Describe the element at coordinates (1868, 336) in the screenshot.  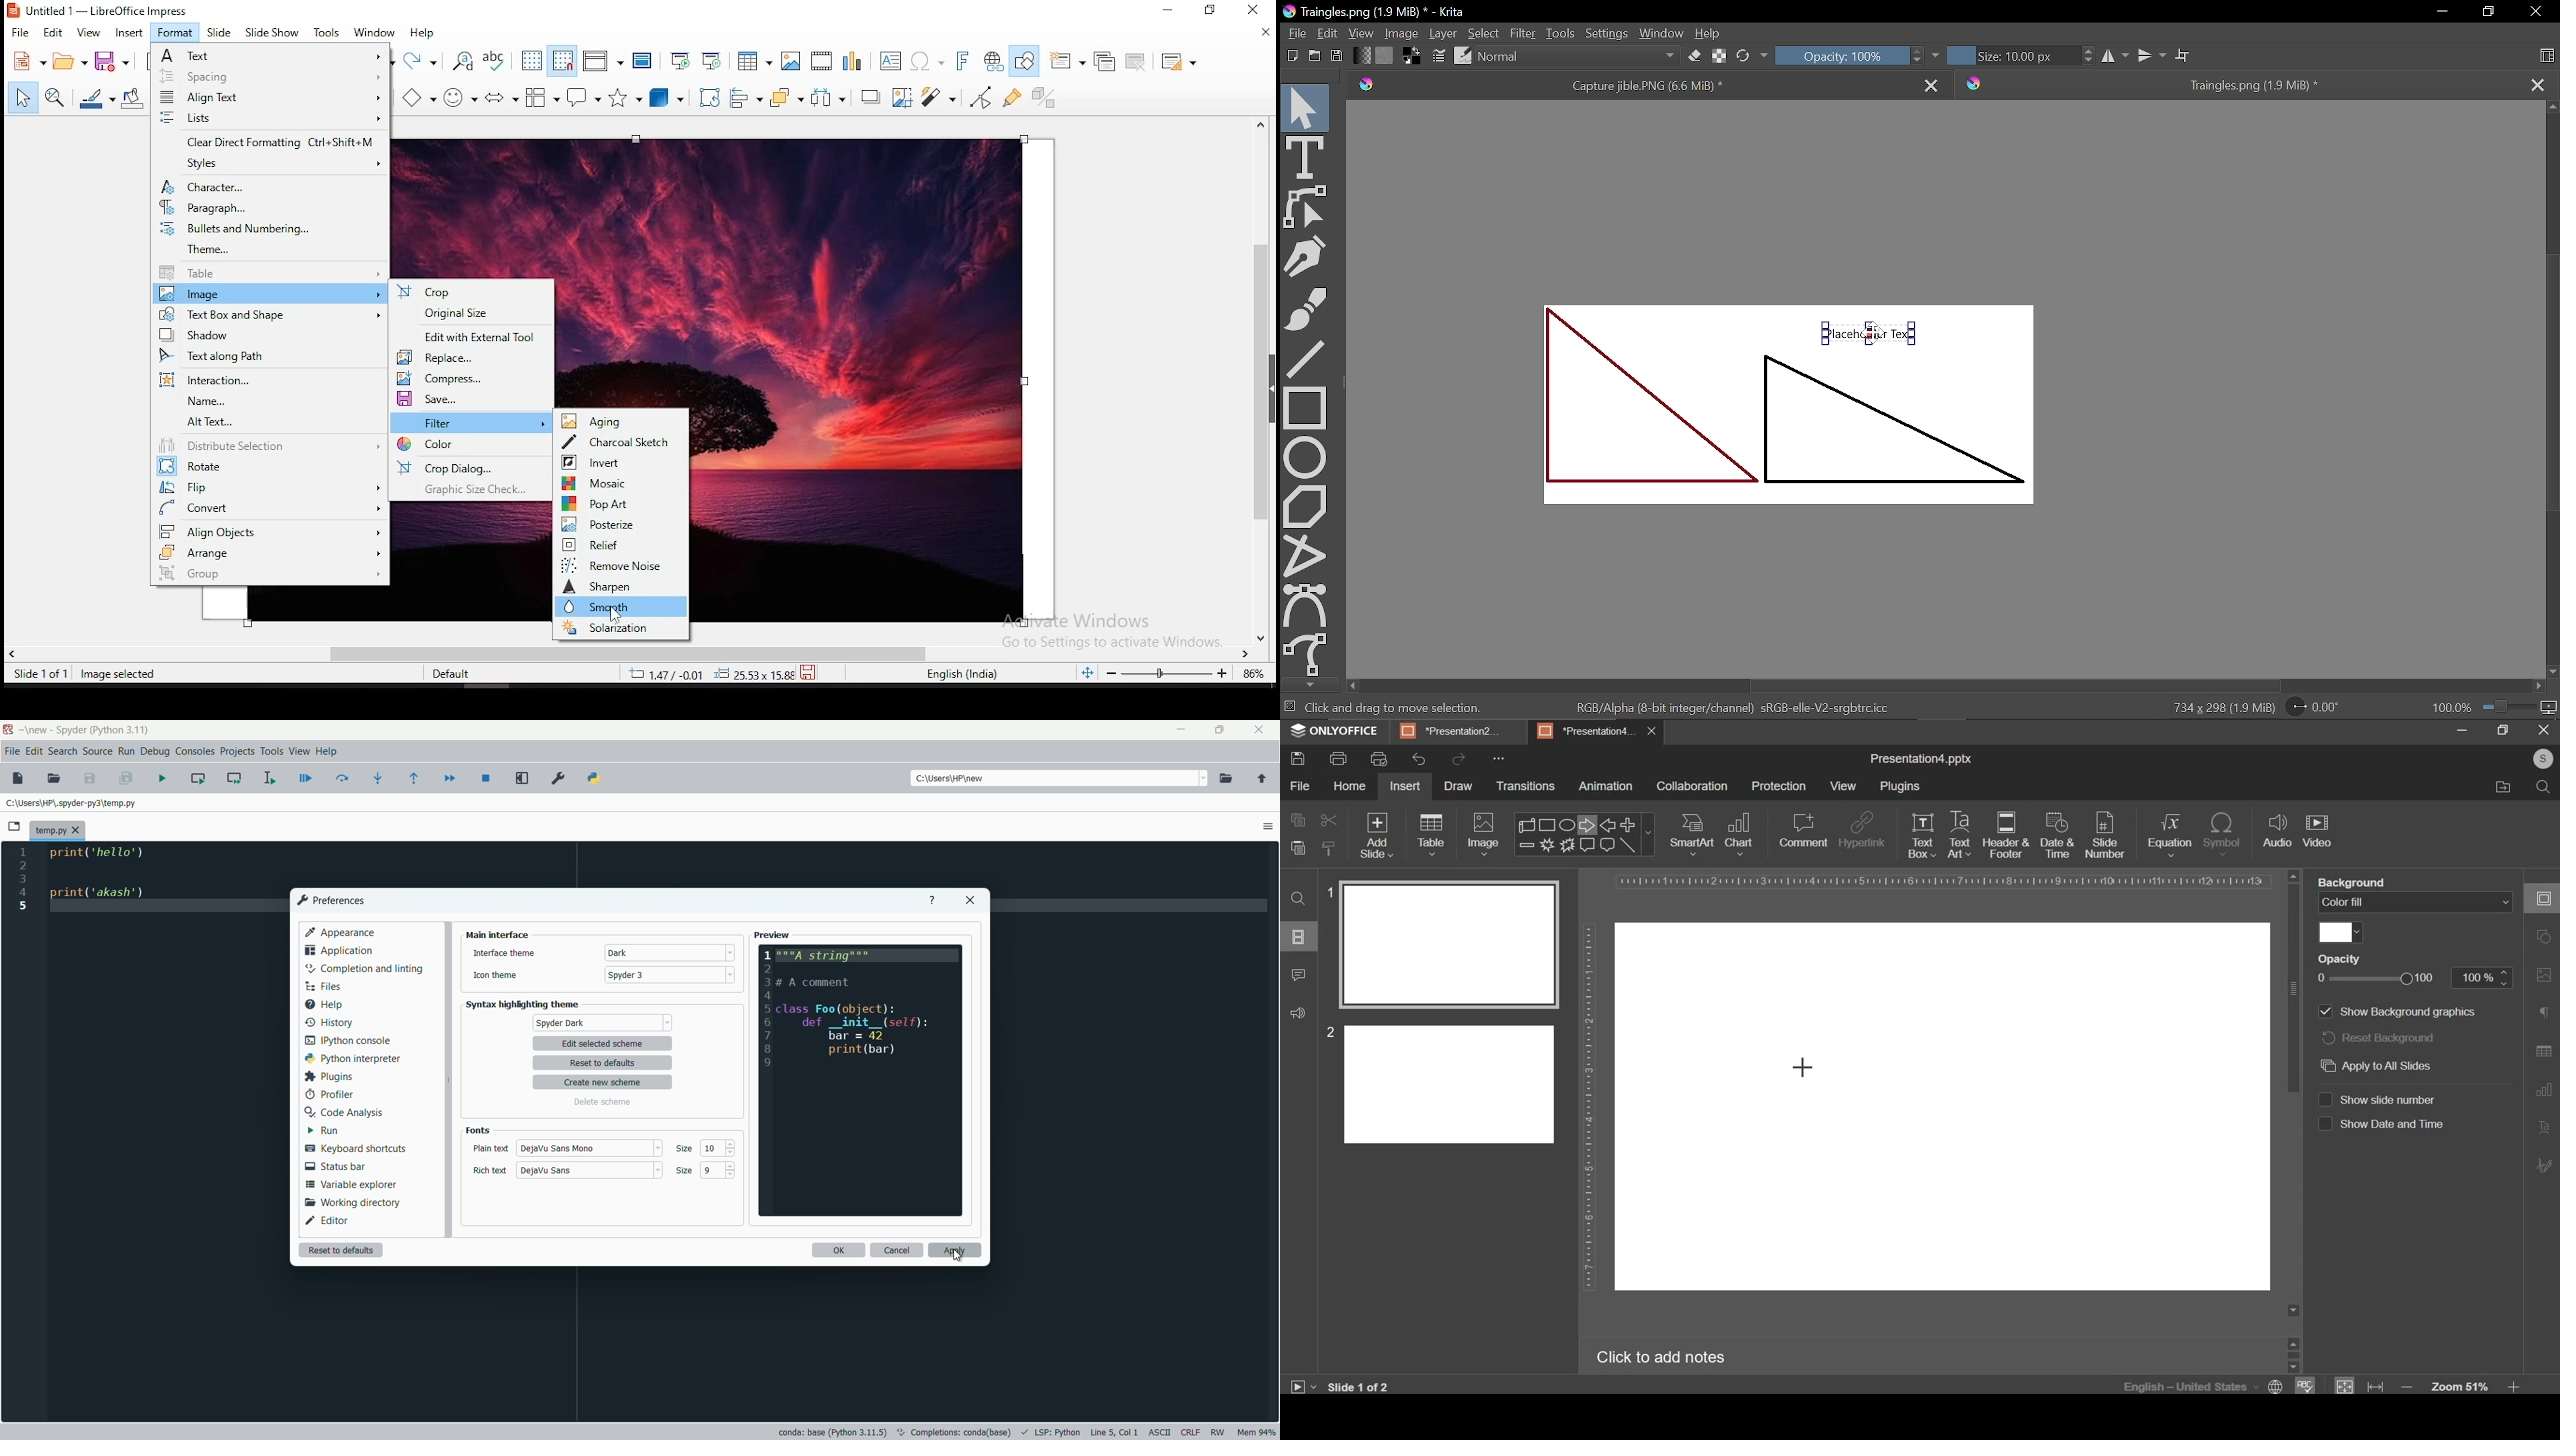
I see `Cursor` at that location.